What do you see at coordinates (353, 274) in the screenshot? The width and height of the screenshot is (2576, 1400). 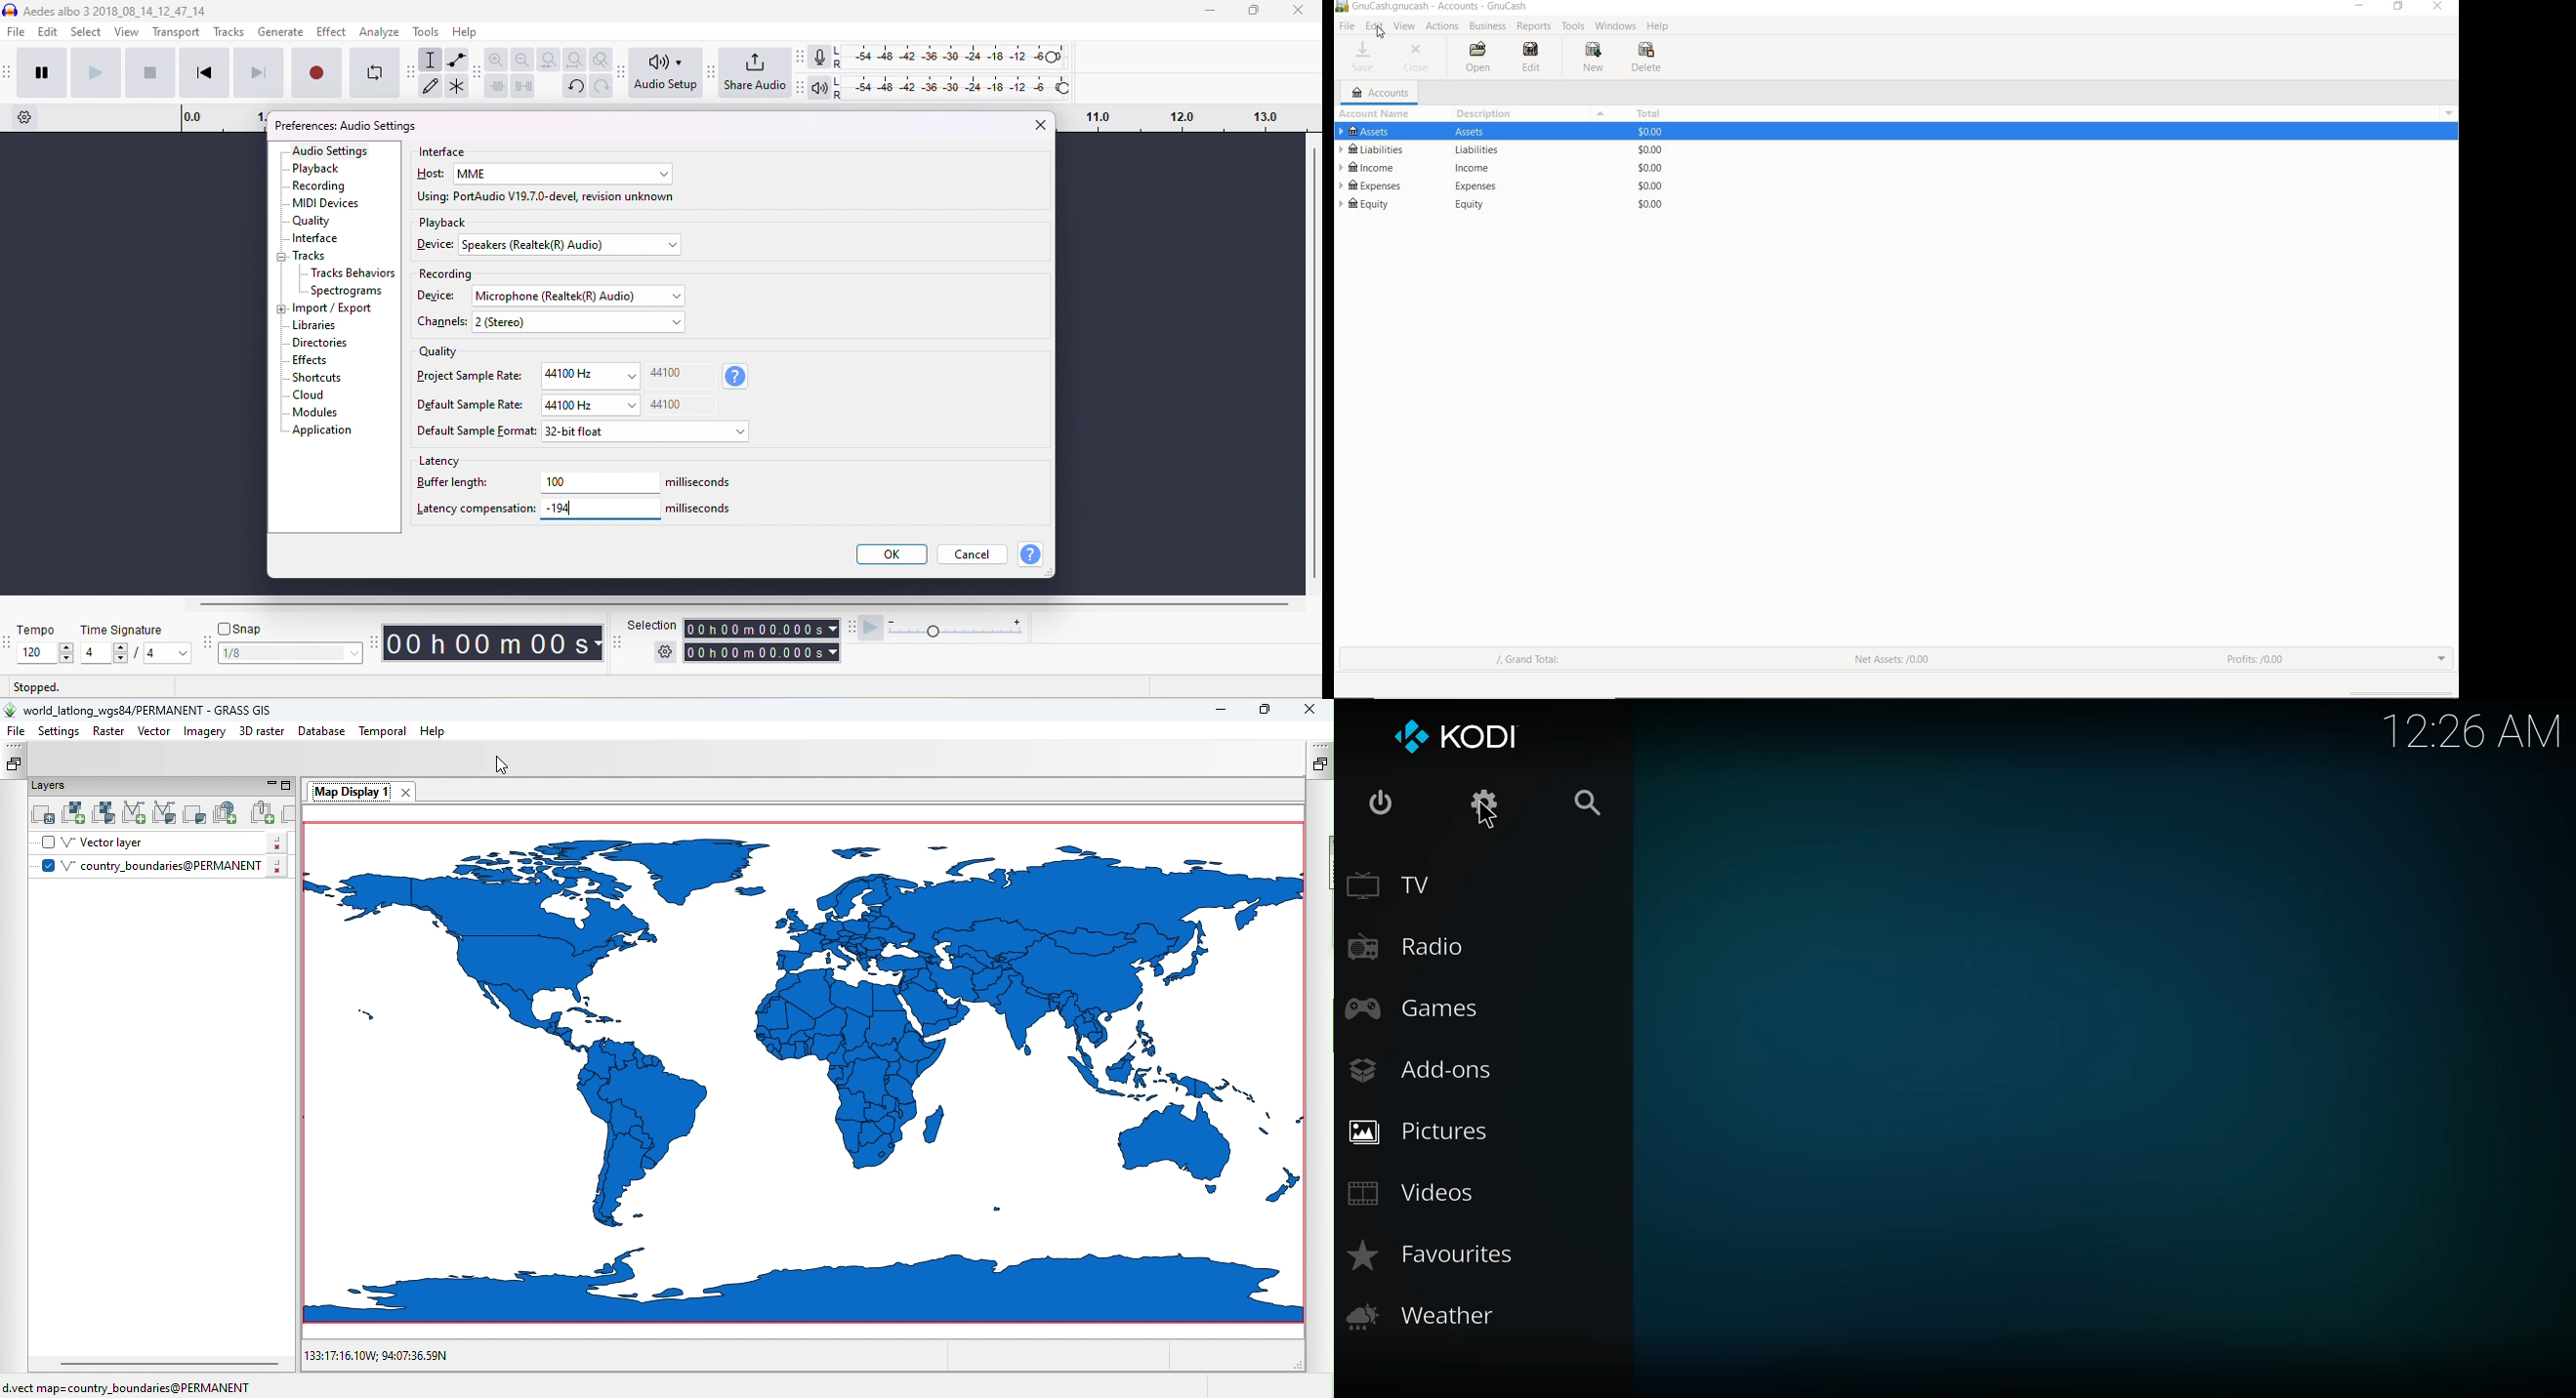 I see `Tracks behavior` at bounding box center [353, 274].